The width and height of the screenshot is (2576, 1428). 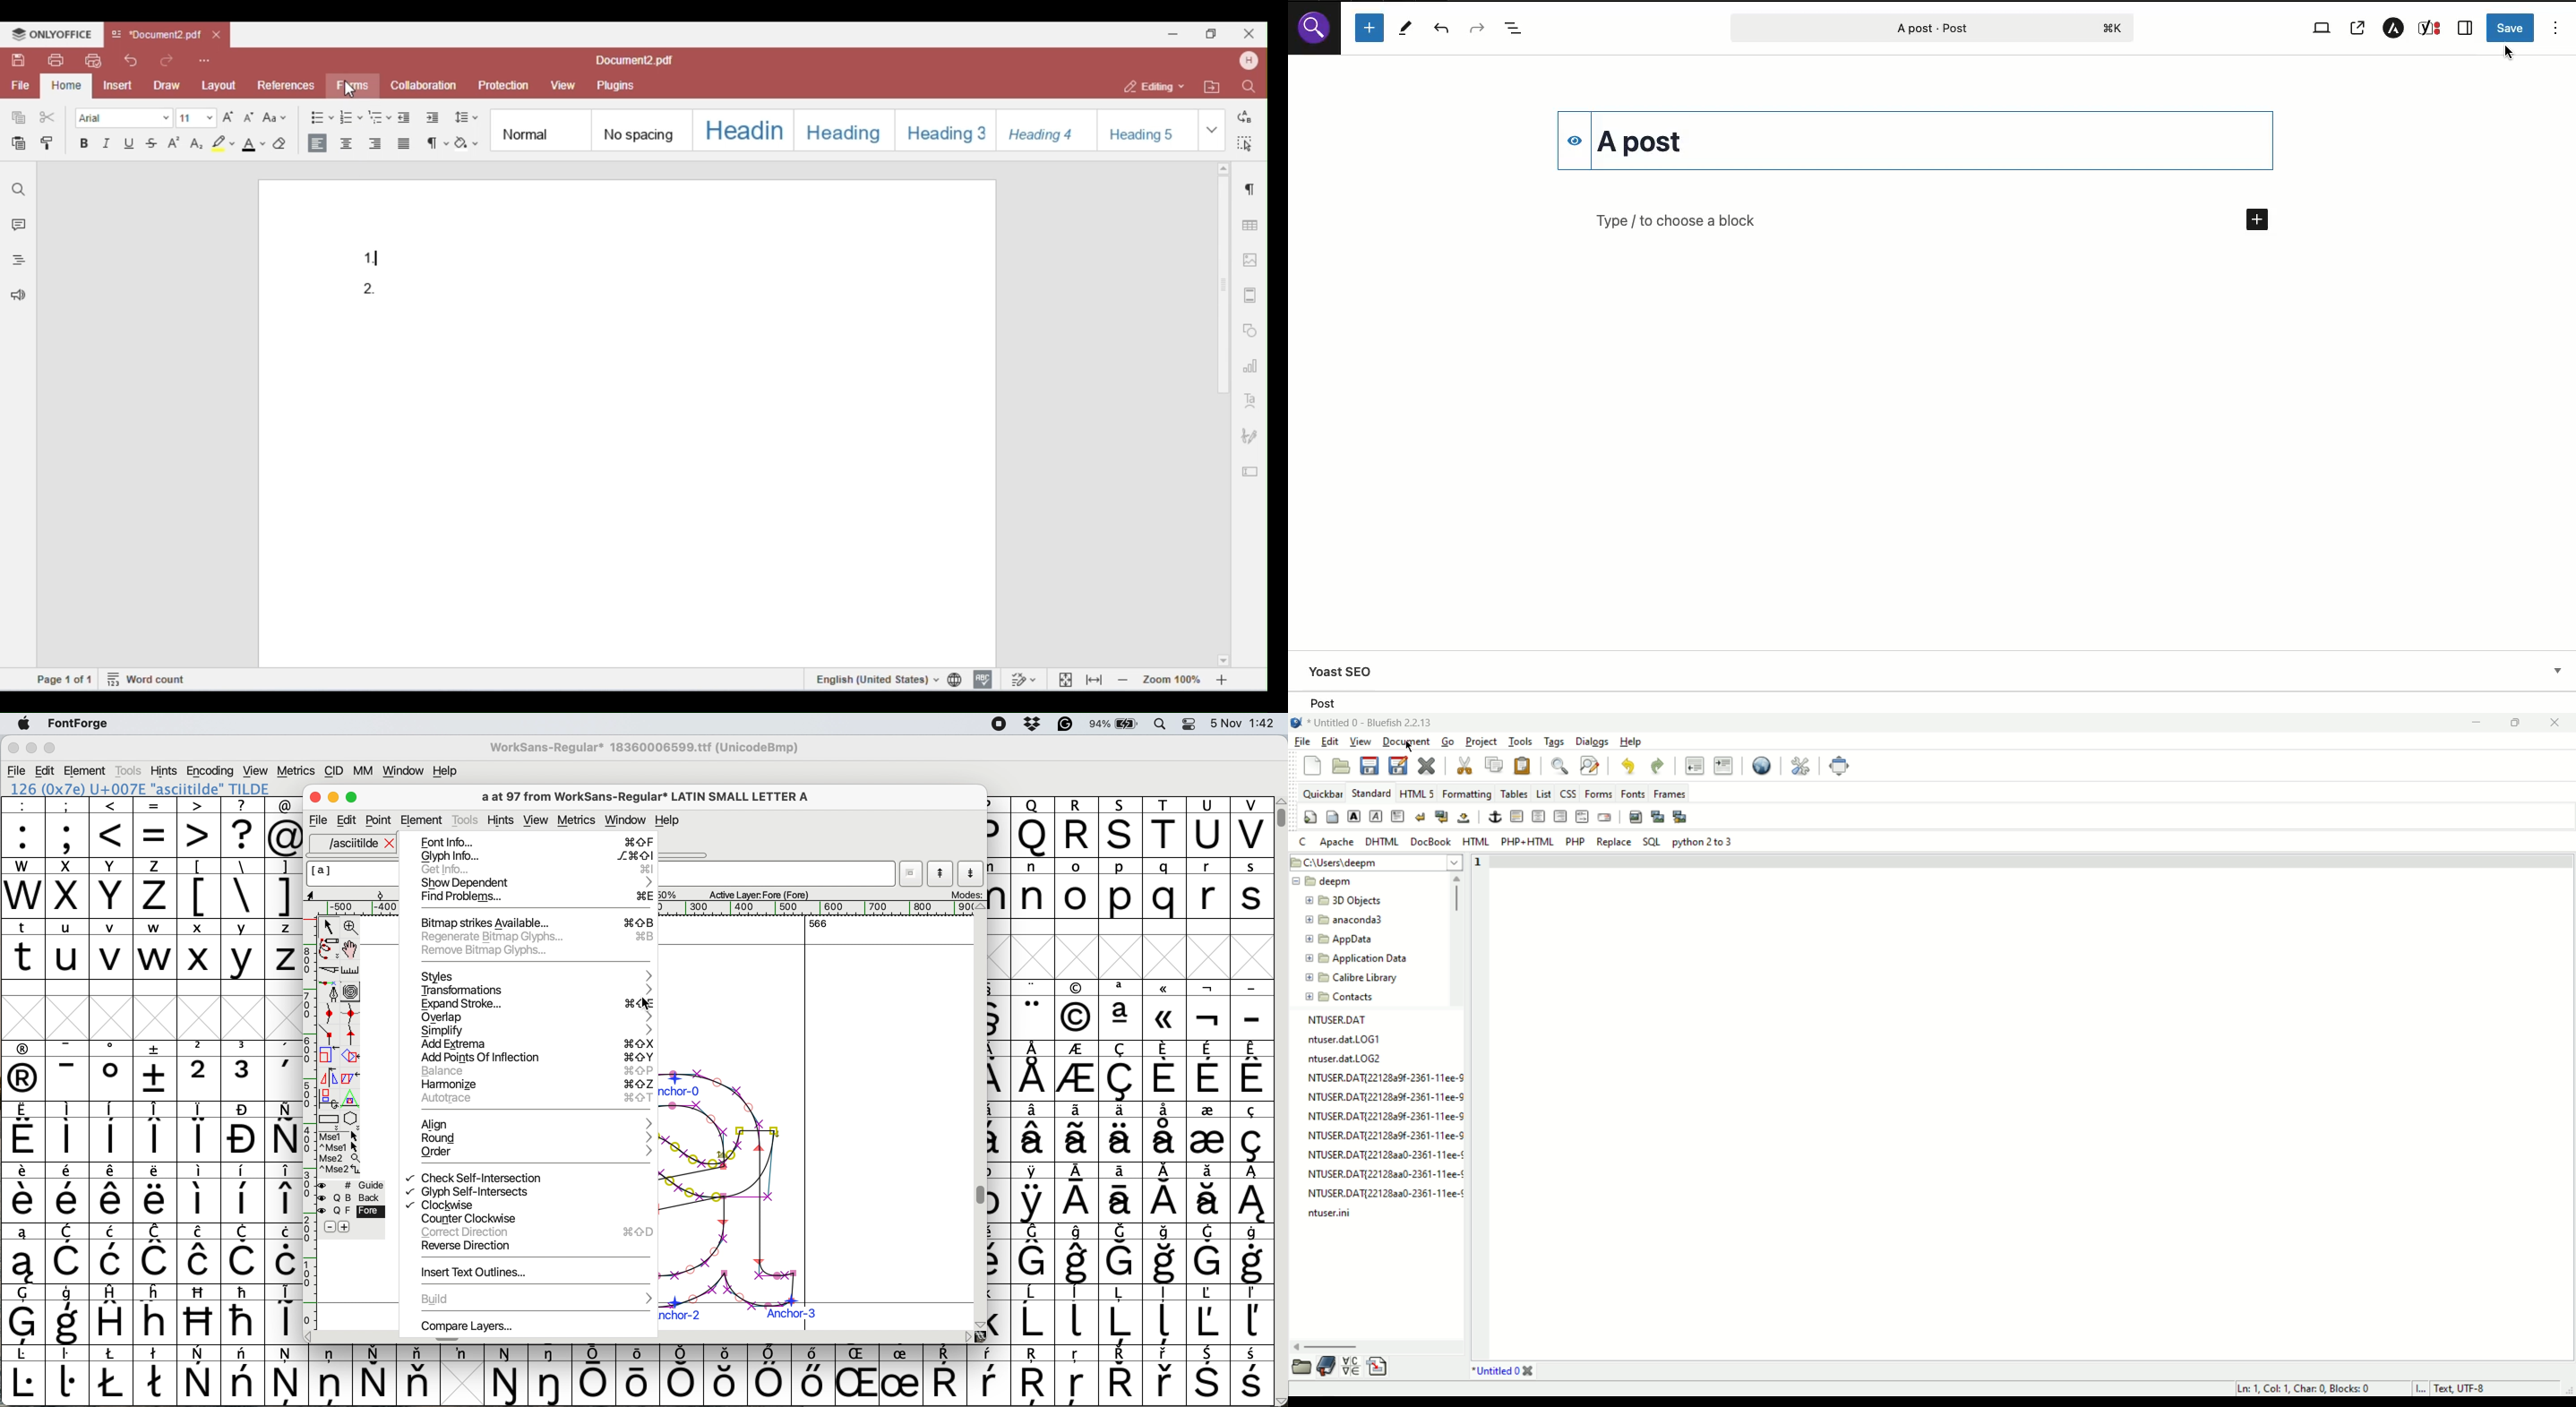 What do you see at coordinates (1342, 766) in the screenshot?
I see `open file` at bounding box center [1342, 766].